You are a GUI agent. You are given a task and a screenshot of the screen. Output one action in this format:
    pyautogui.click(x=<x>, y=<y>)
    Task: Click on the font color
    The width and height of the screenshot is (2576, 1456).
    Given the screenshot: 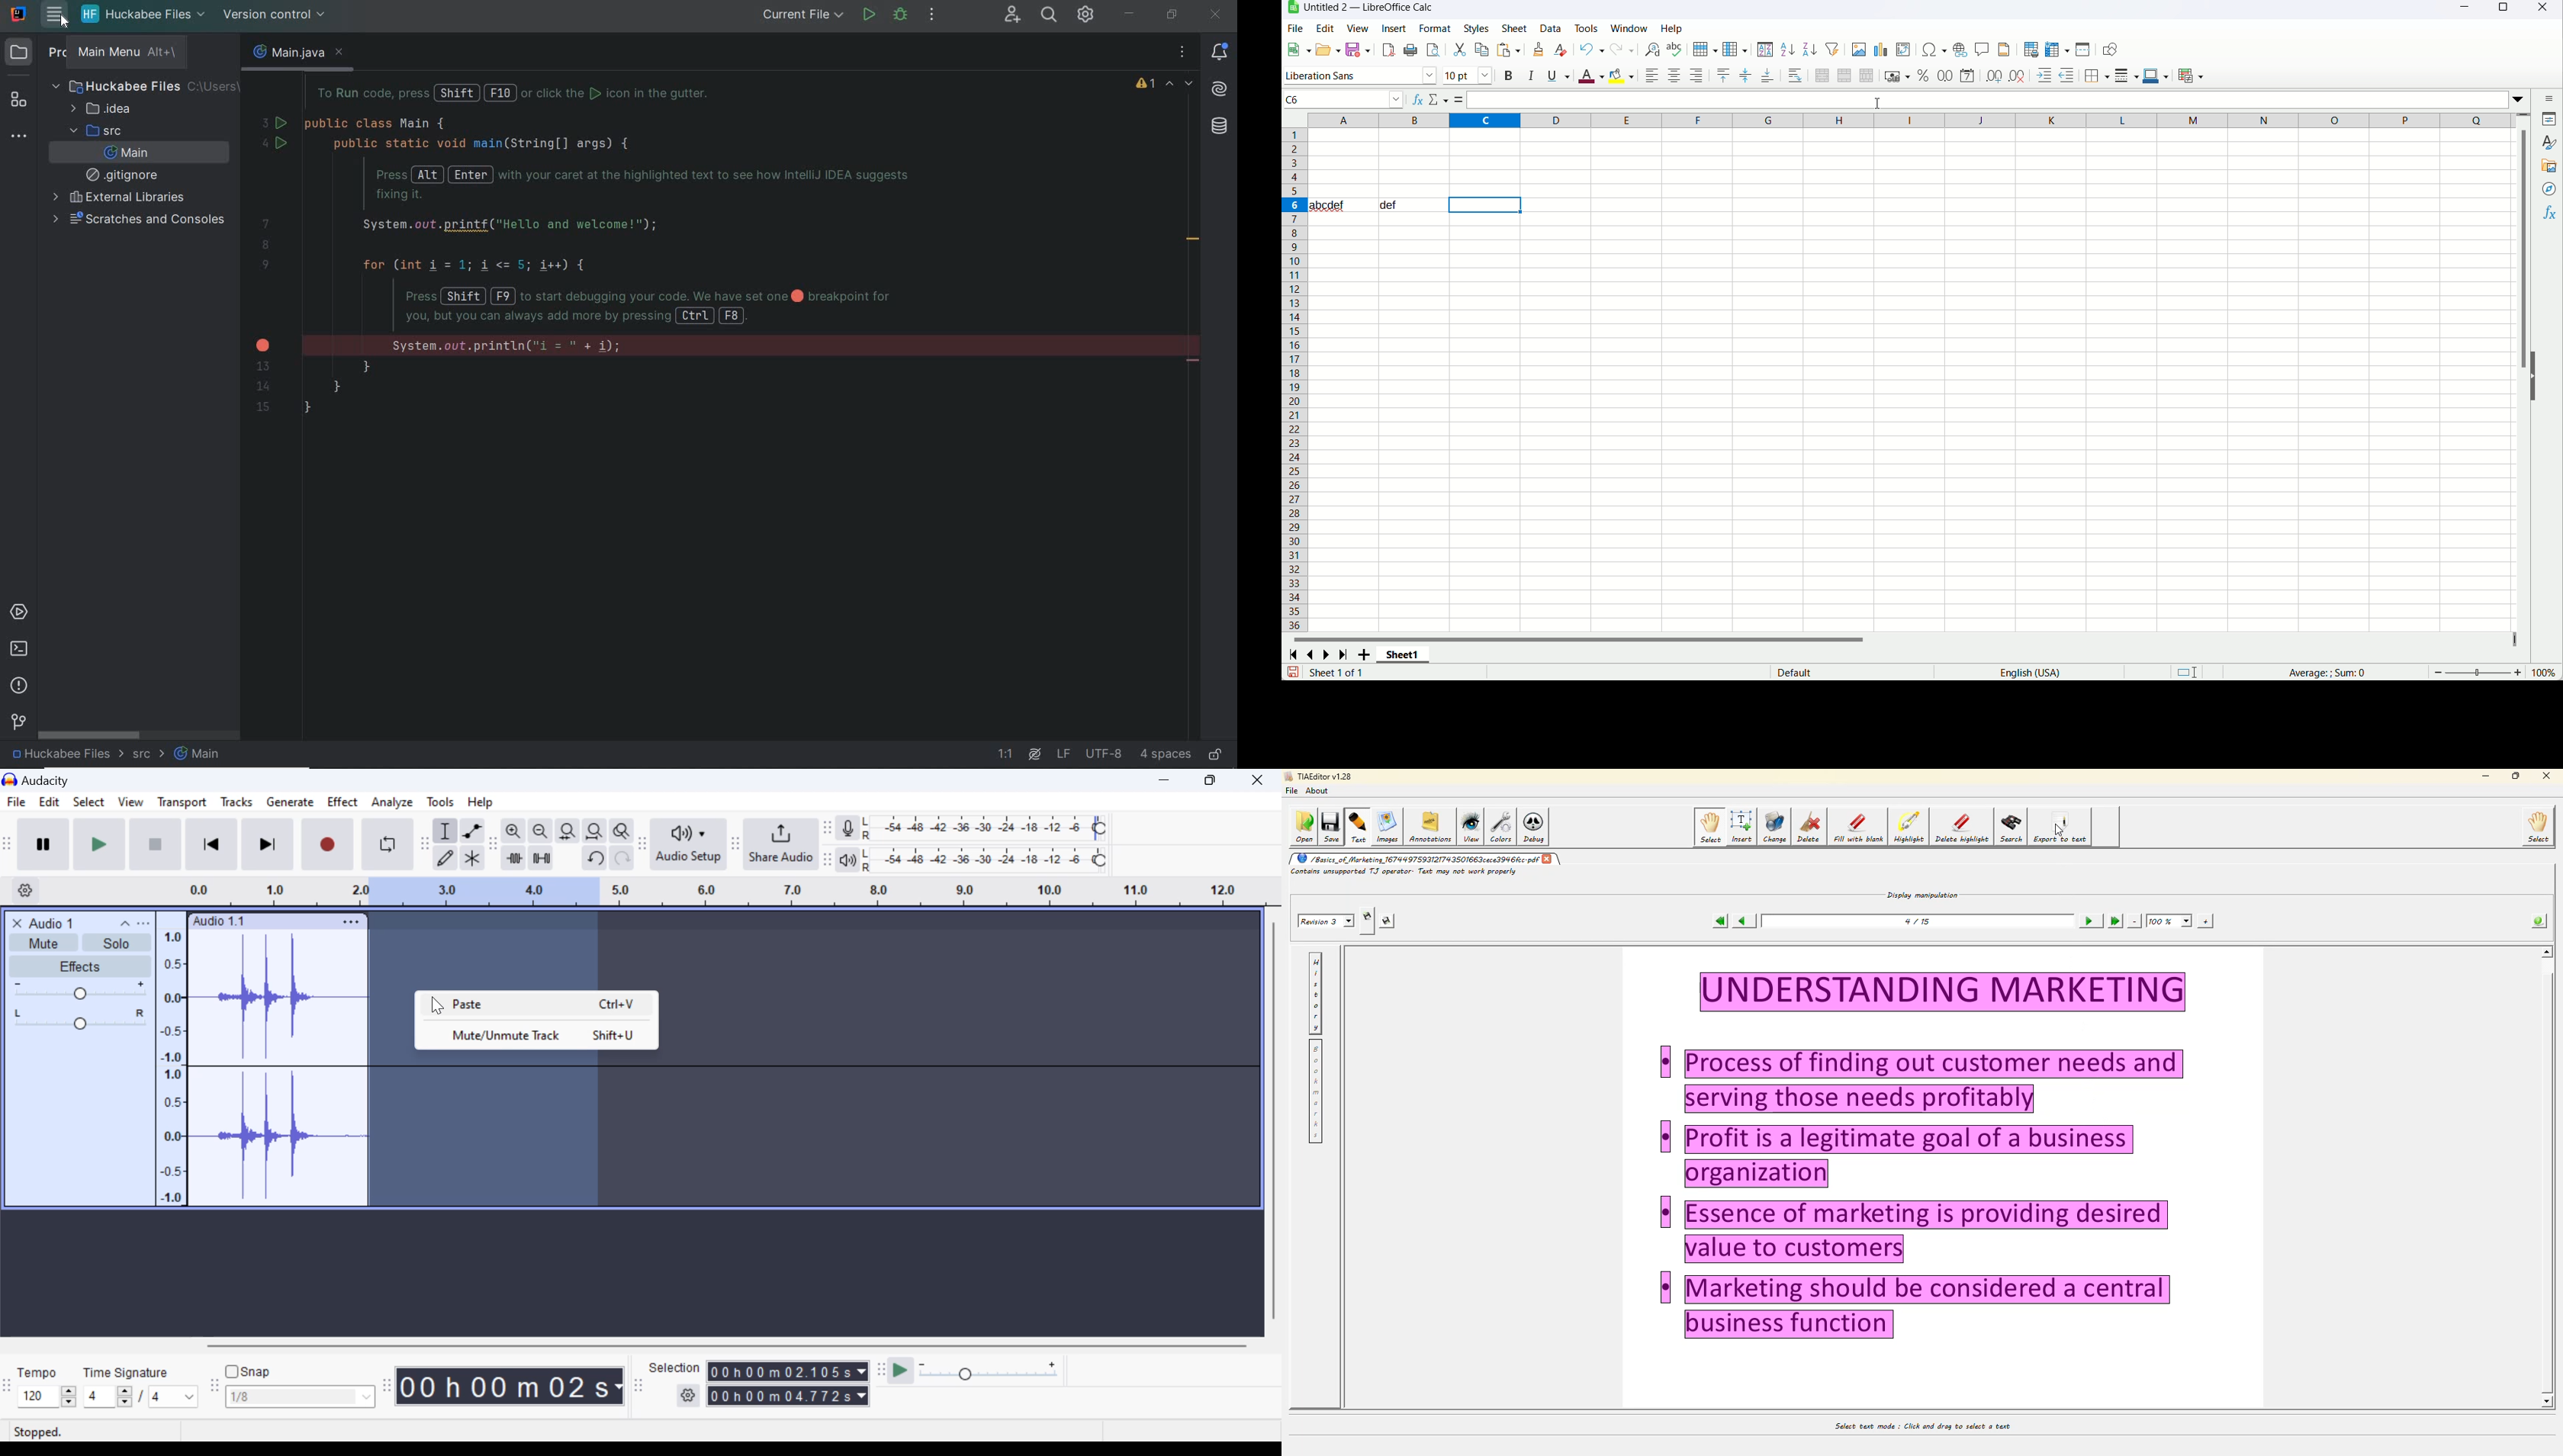 What is the action you would take?
    pyautogui.click(x=1591, y=76)
    